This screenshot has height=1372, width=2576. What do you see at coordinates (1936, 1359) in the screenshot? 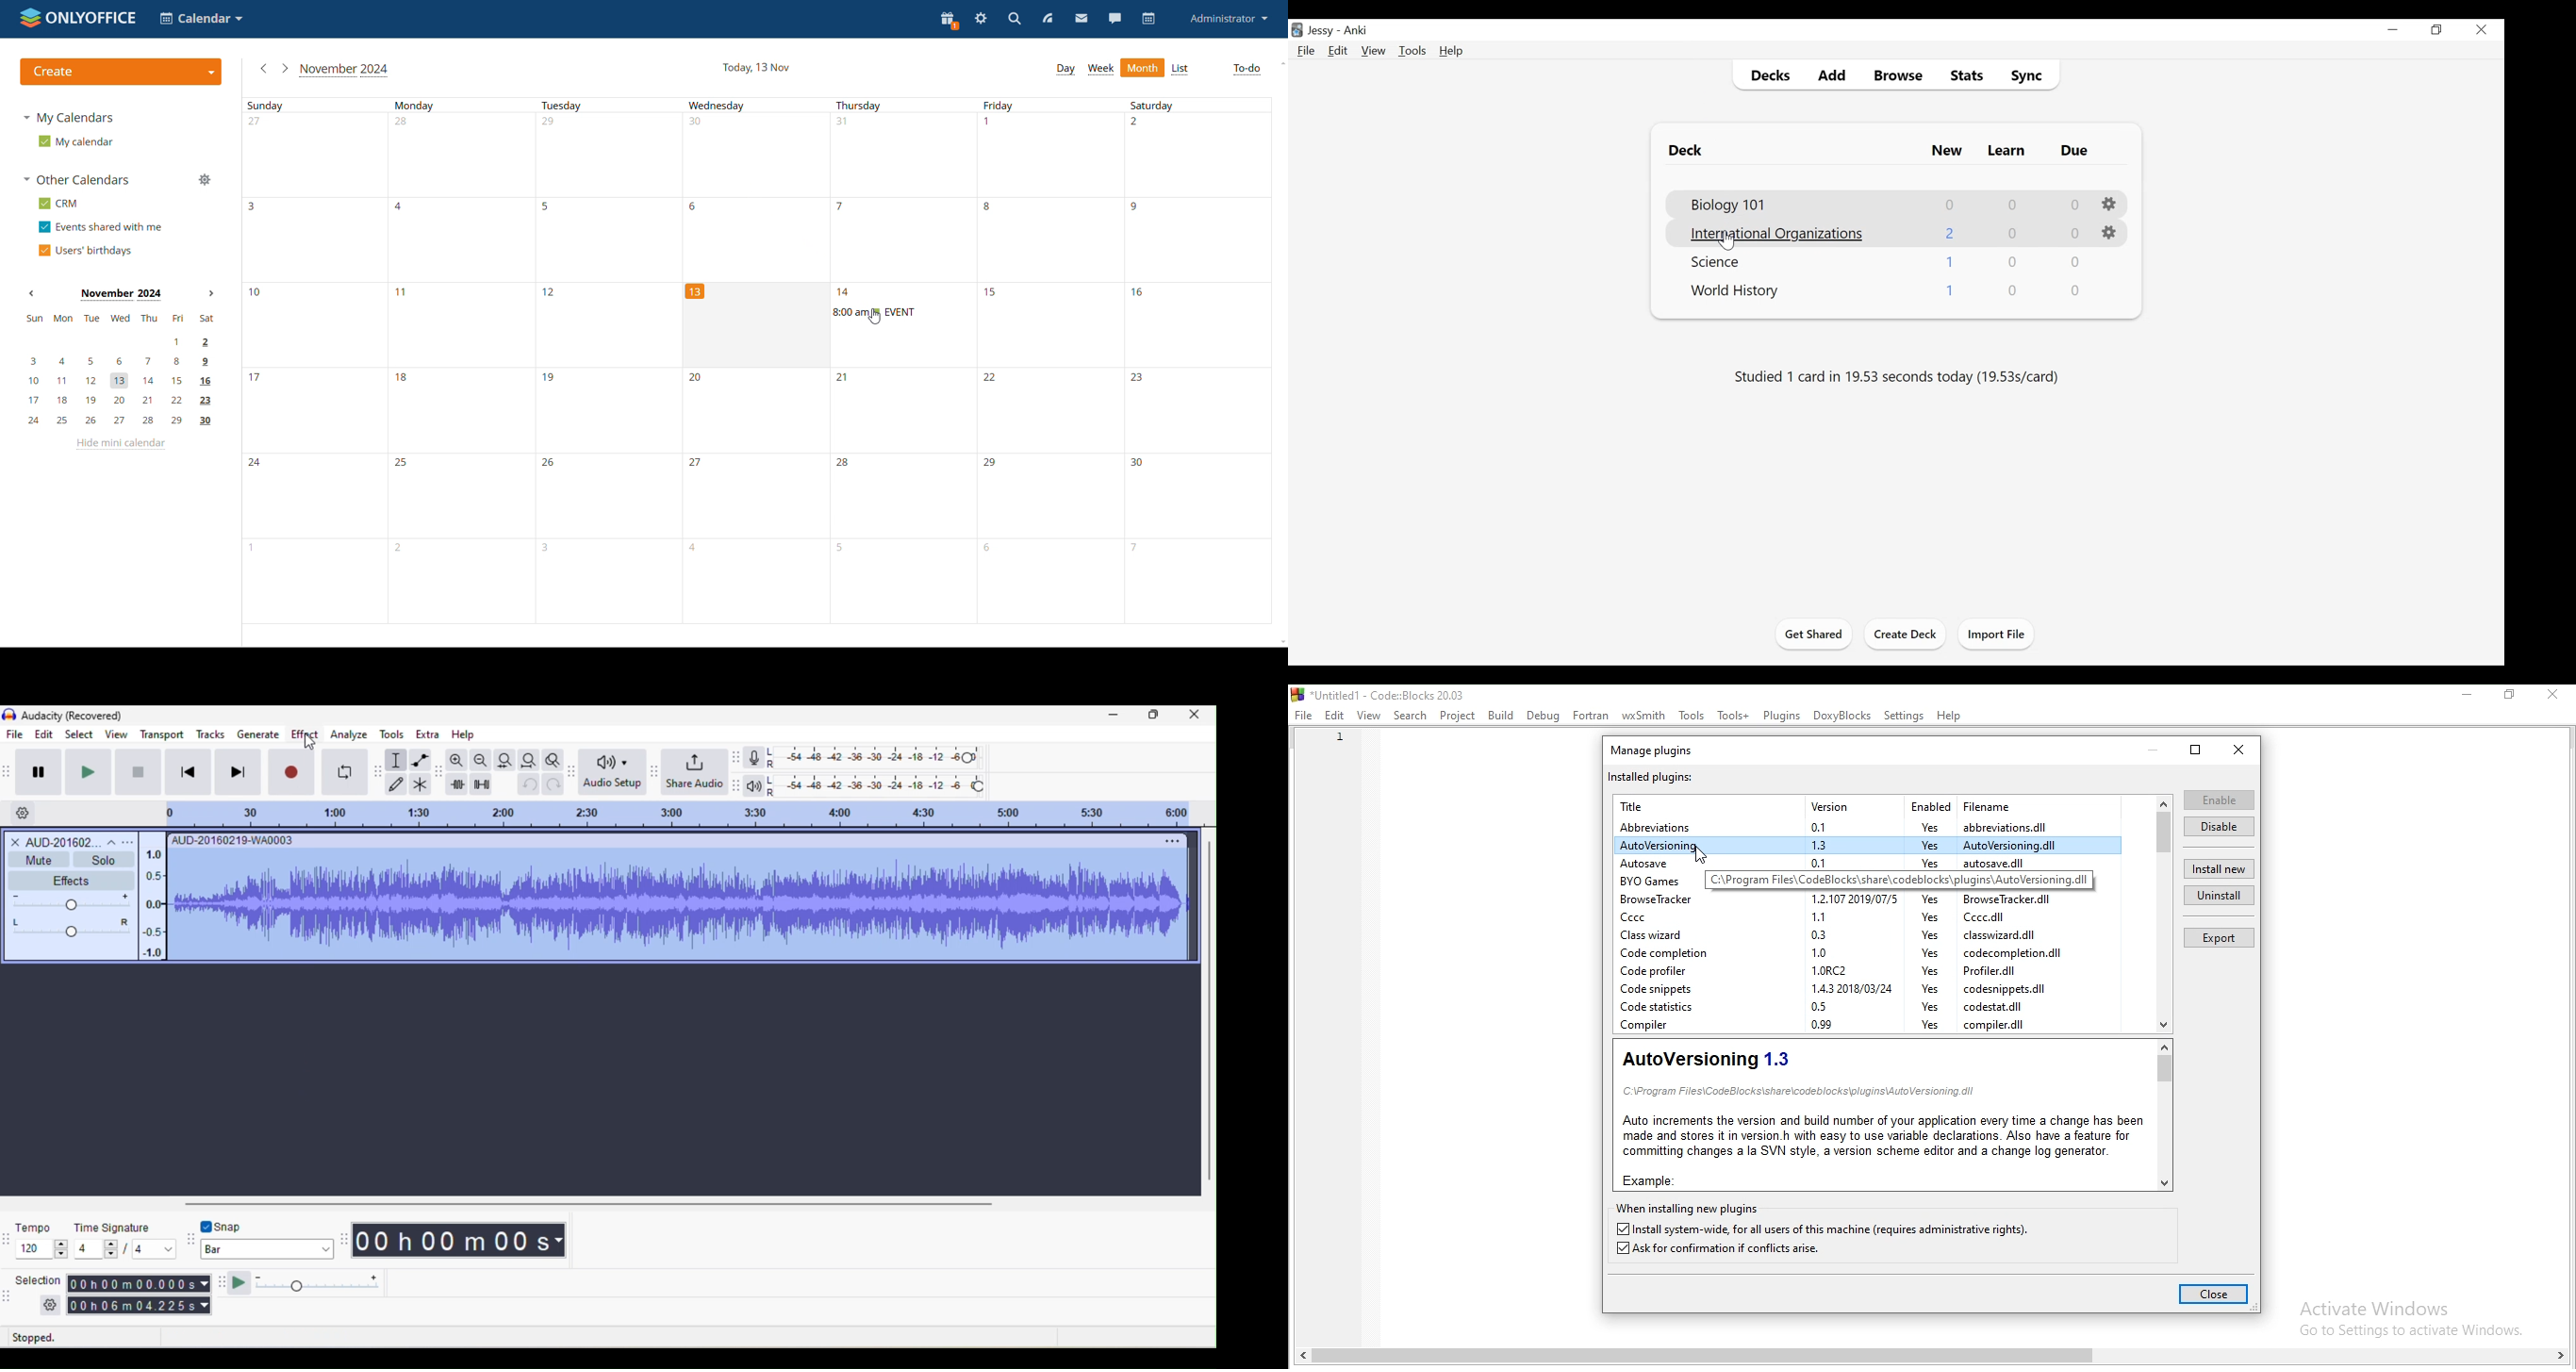
I see `scroll bar` at bounding box center [1936, 1359].